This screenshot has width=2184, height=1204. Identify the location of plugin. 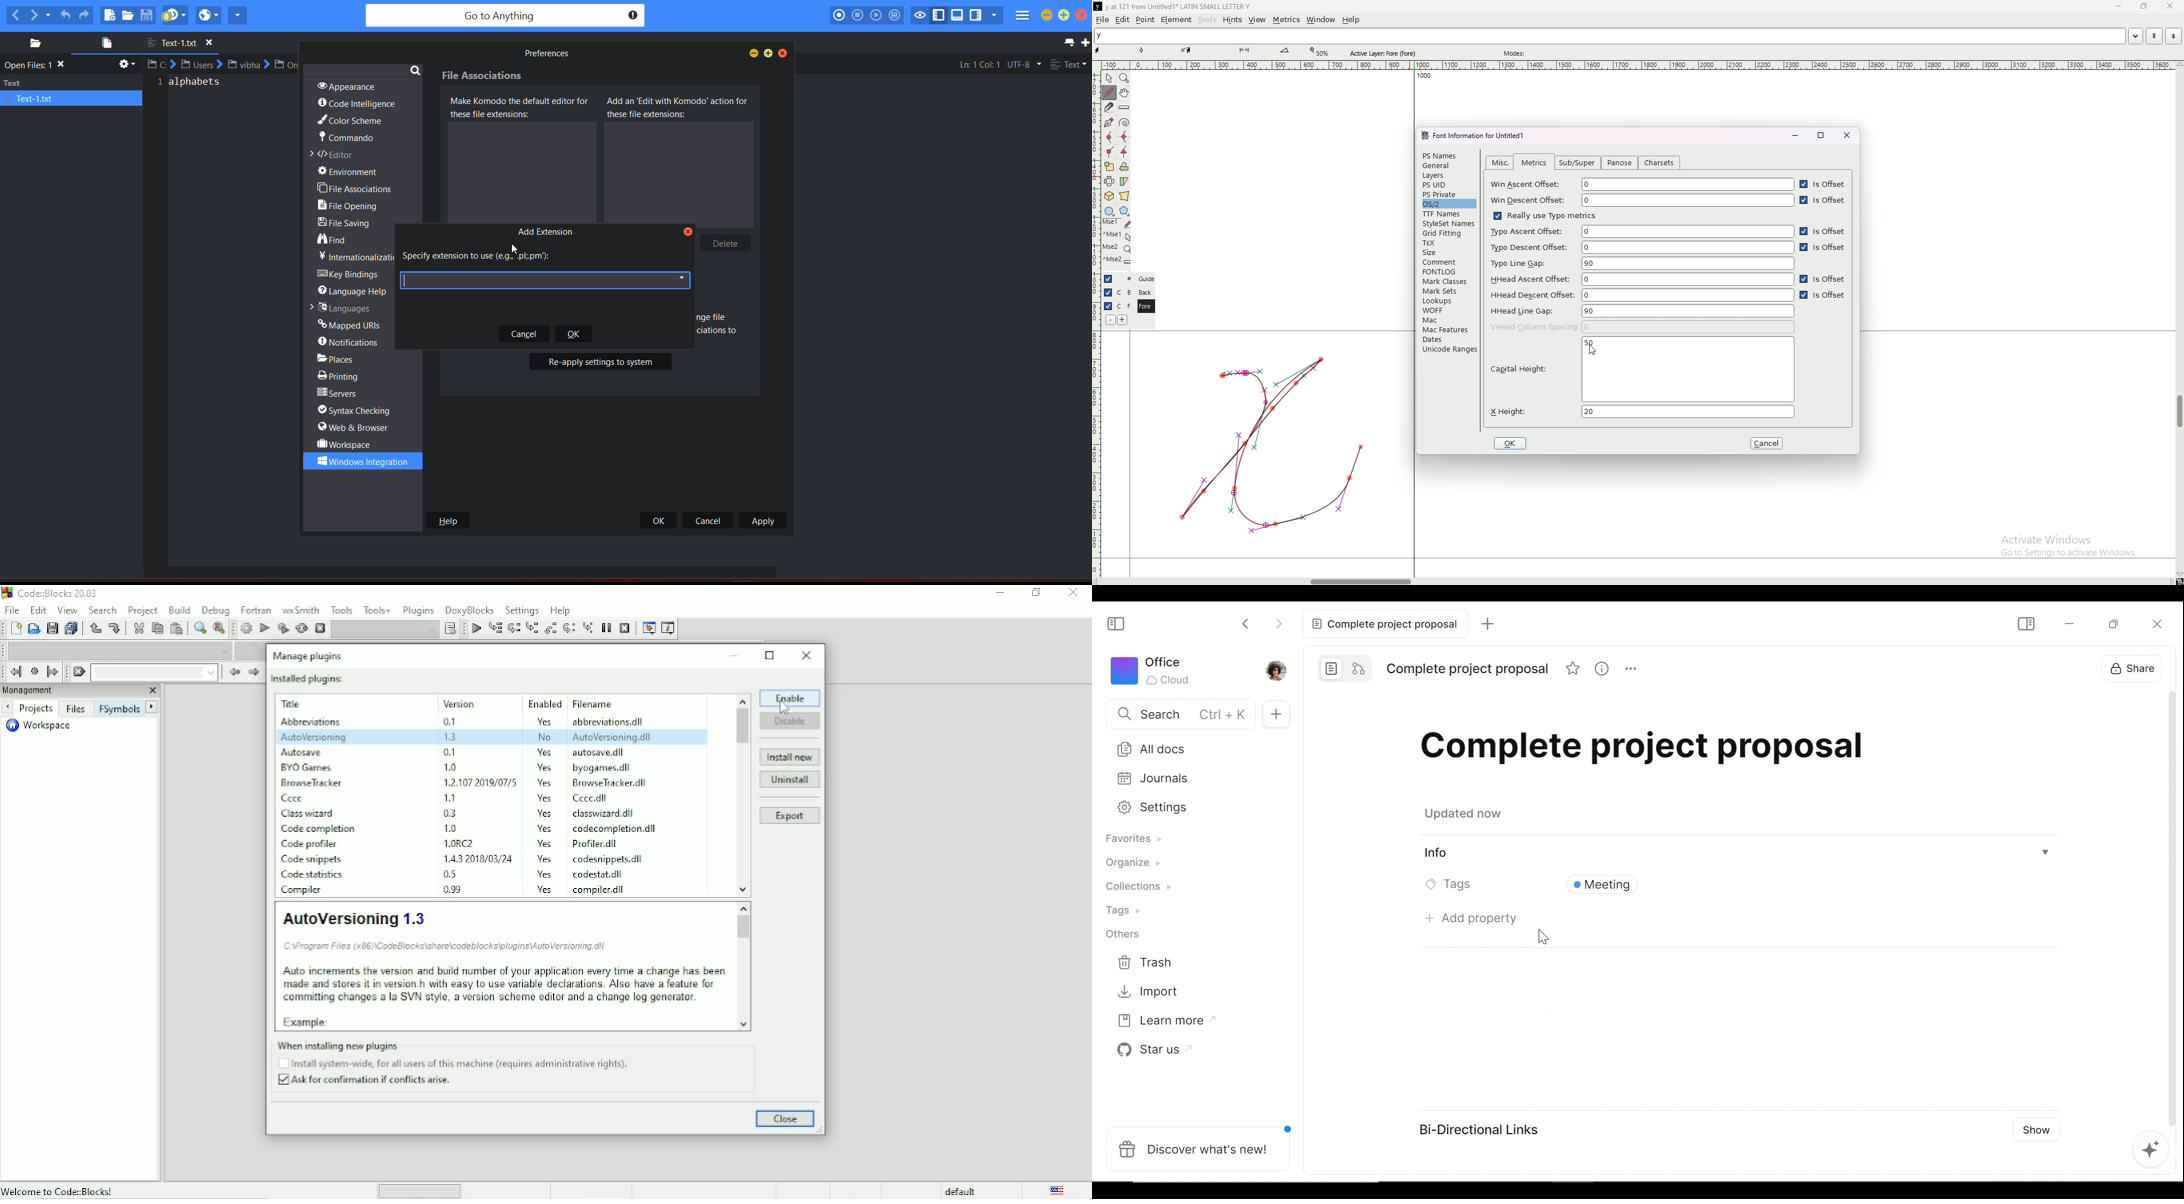
(321, 829).